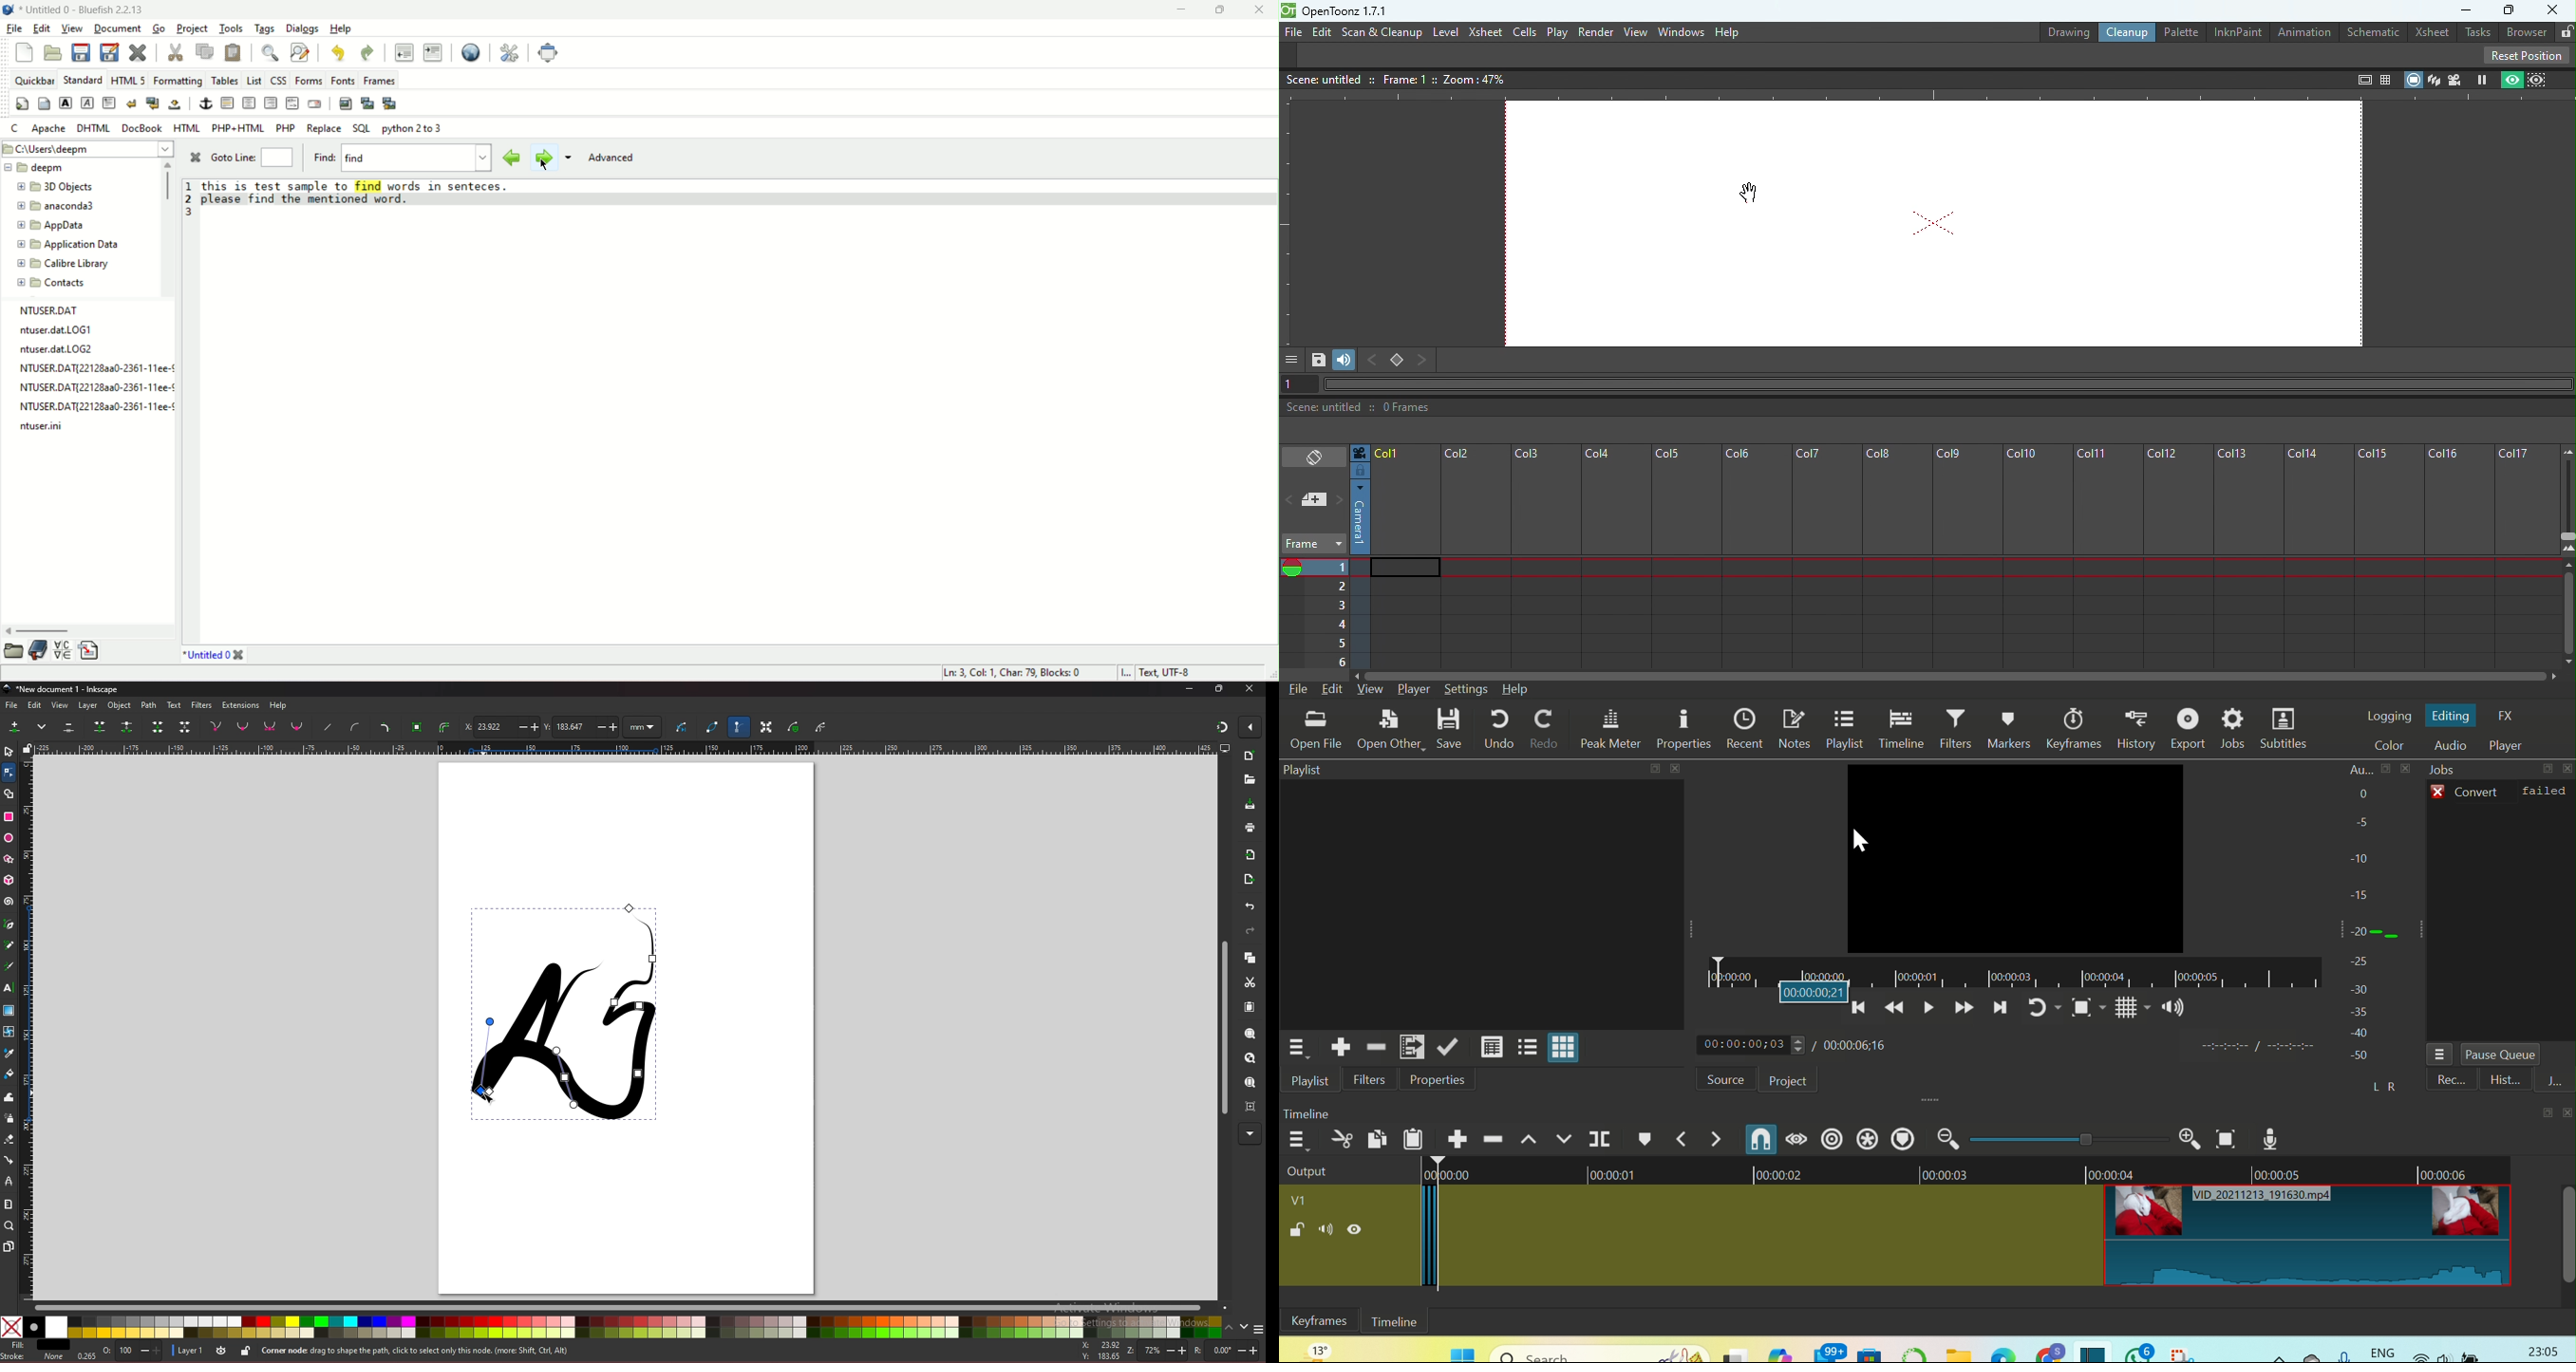  What do you see at coordinates (1593, 31) in the screenshot?
I see `Render` at bounding box center [1593, 31].